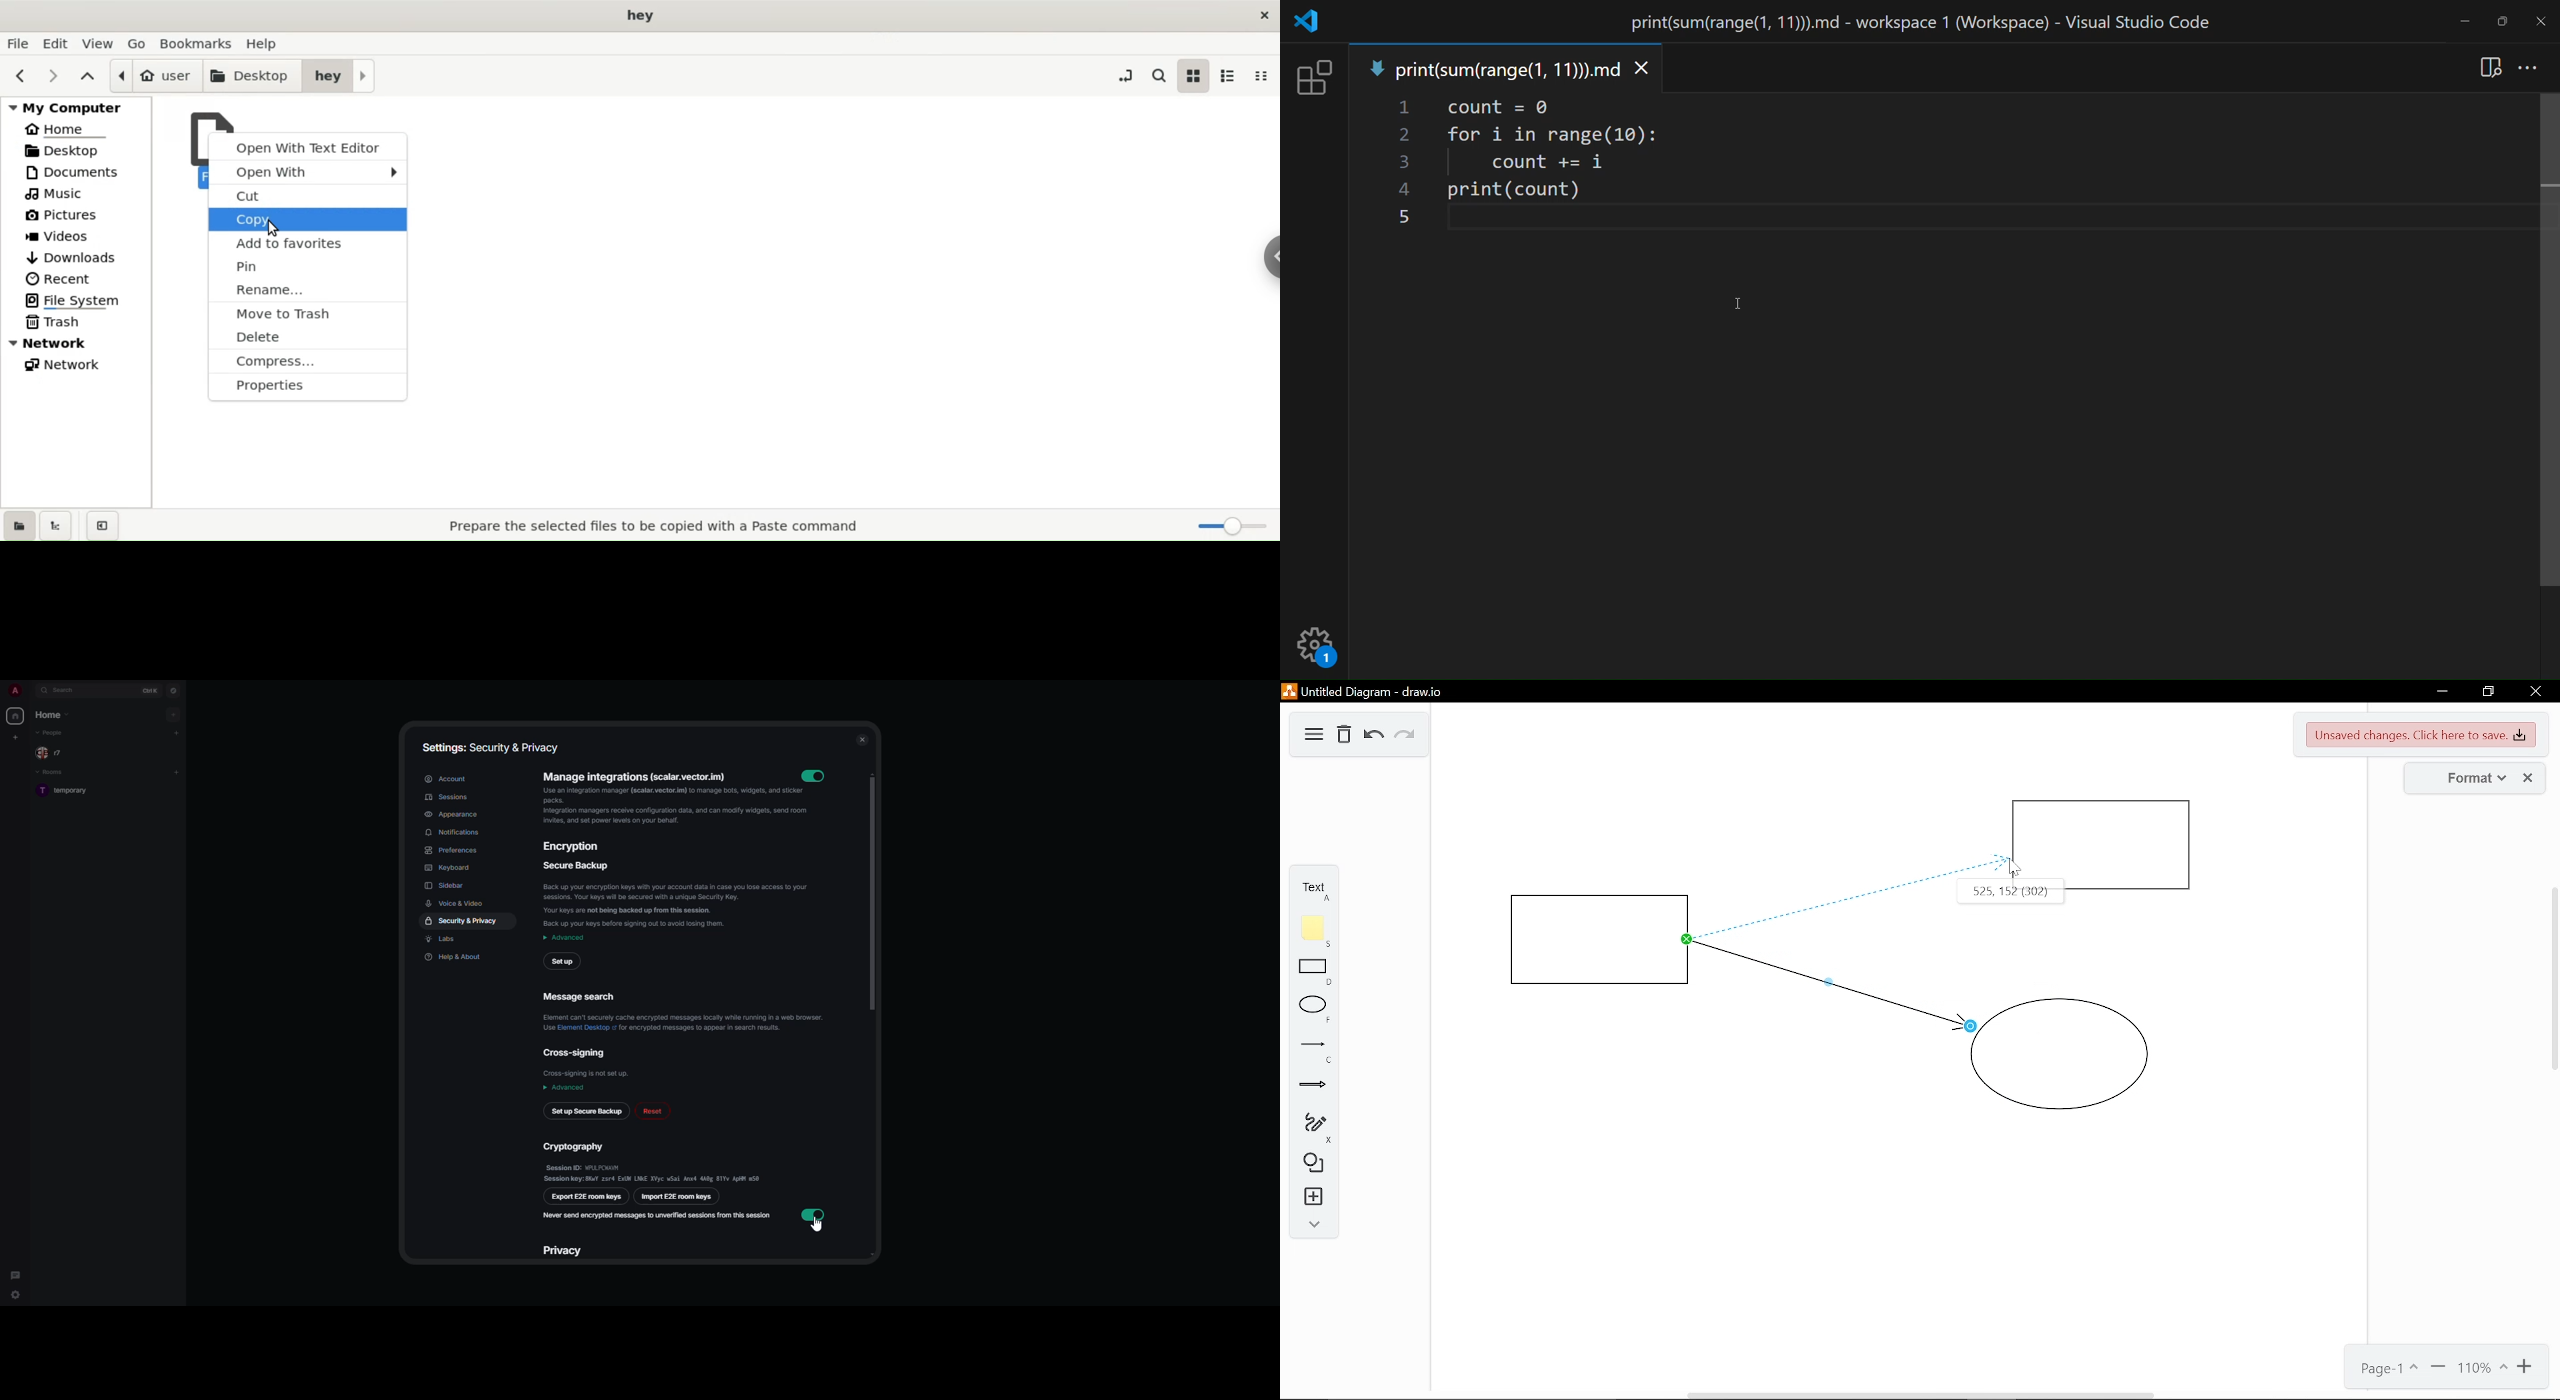 The width and height of the screenshot is (2576, 1400). What do you see at coordinates (201, 43) in the screenshot?
I see `boomarks` at bounding box center [201, 43].